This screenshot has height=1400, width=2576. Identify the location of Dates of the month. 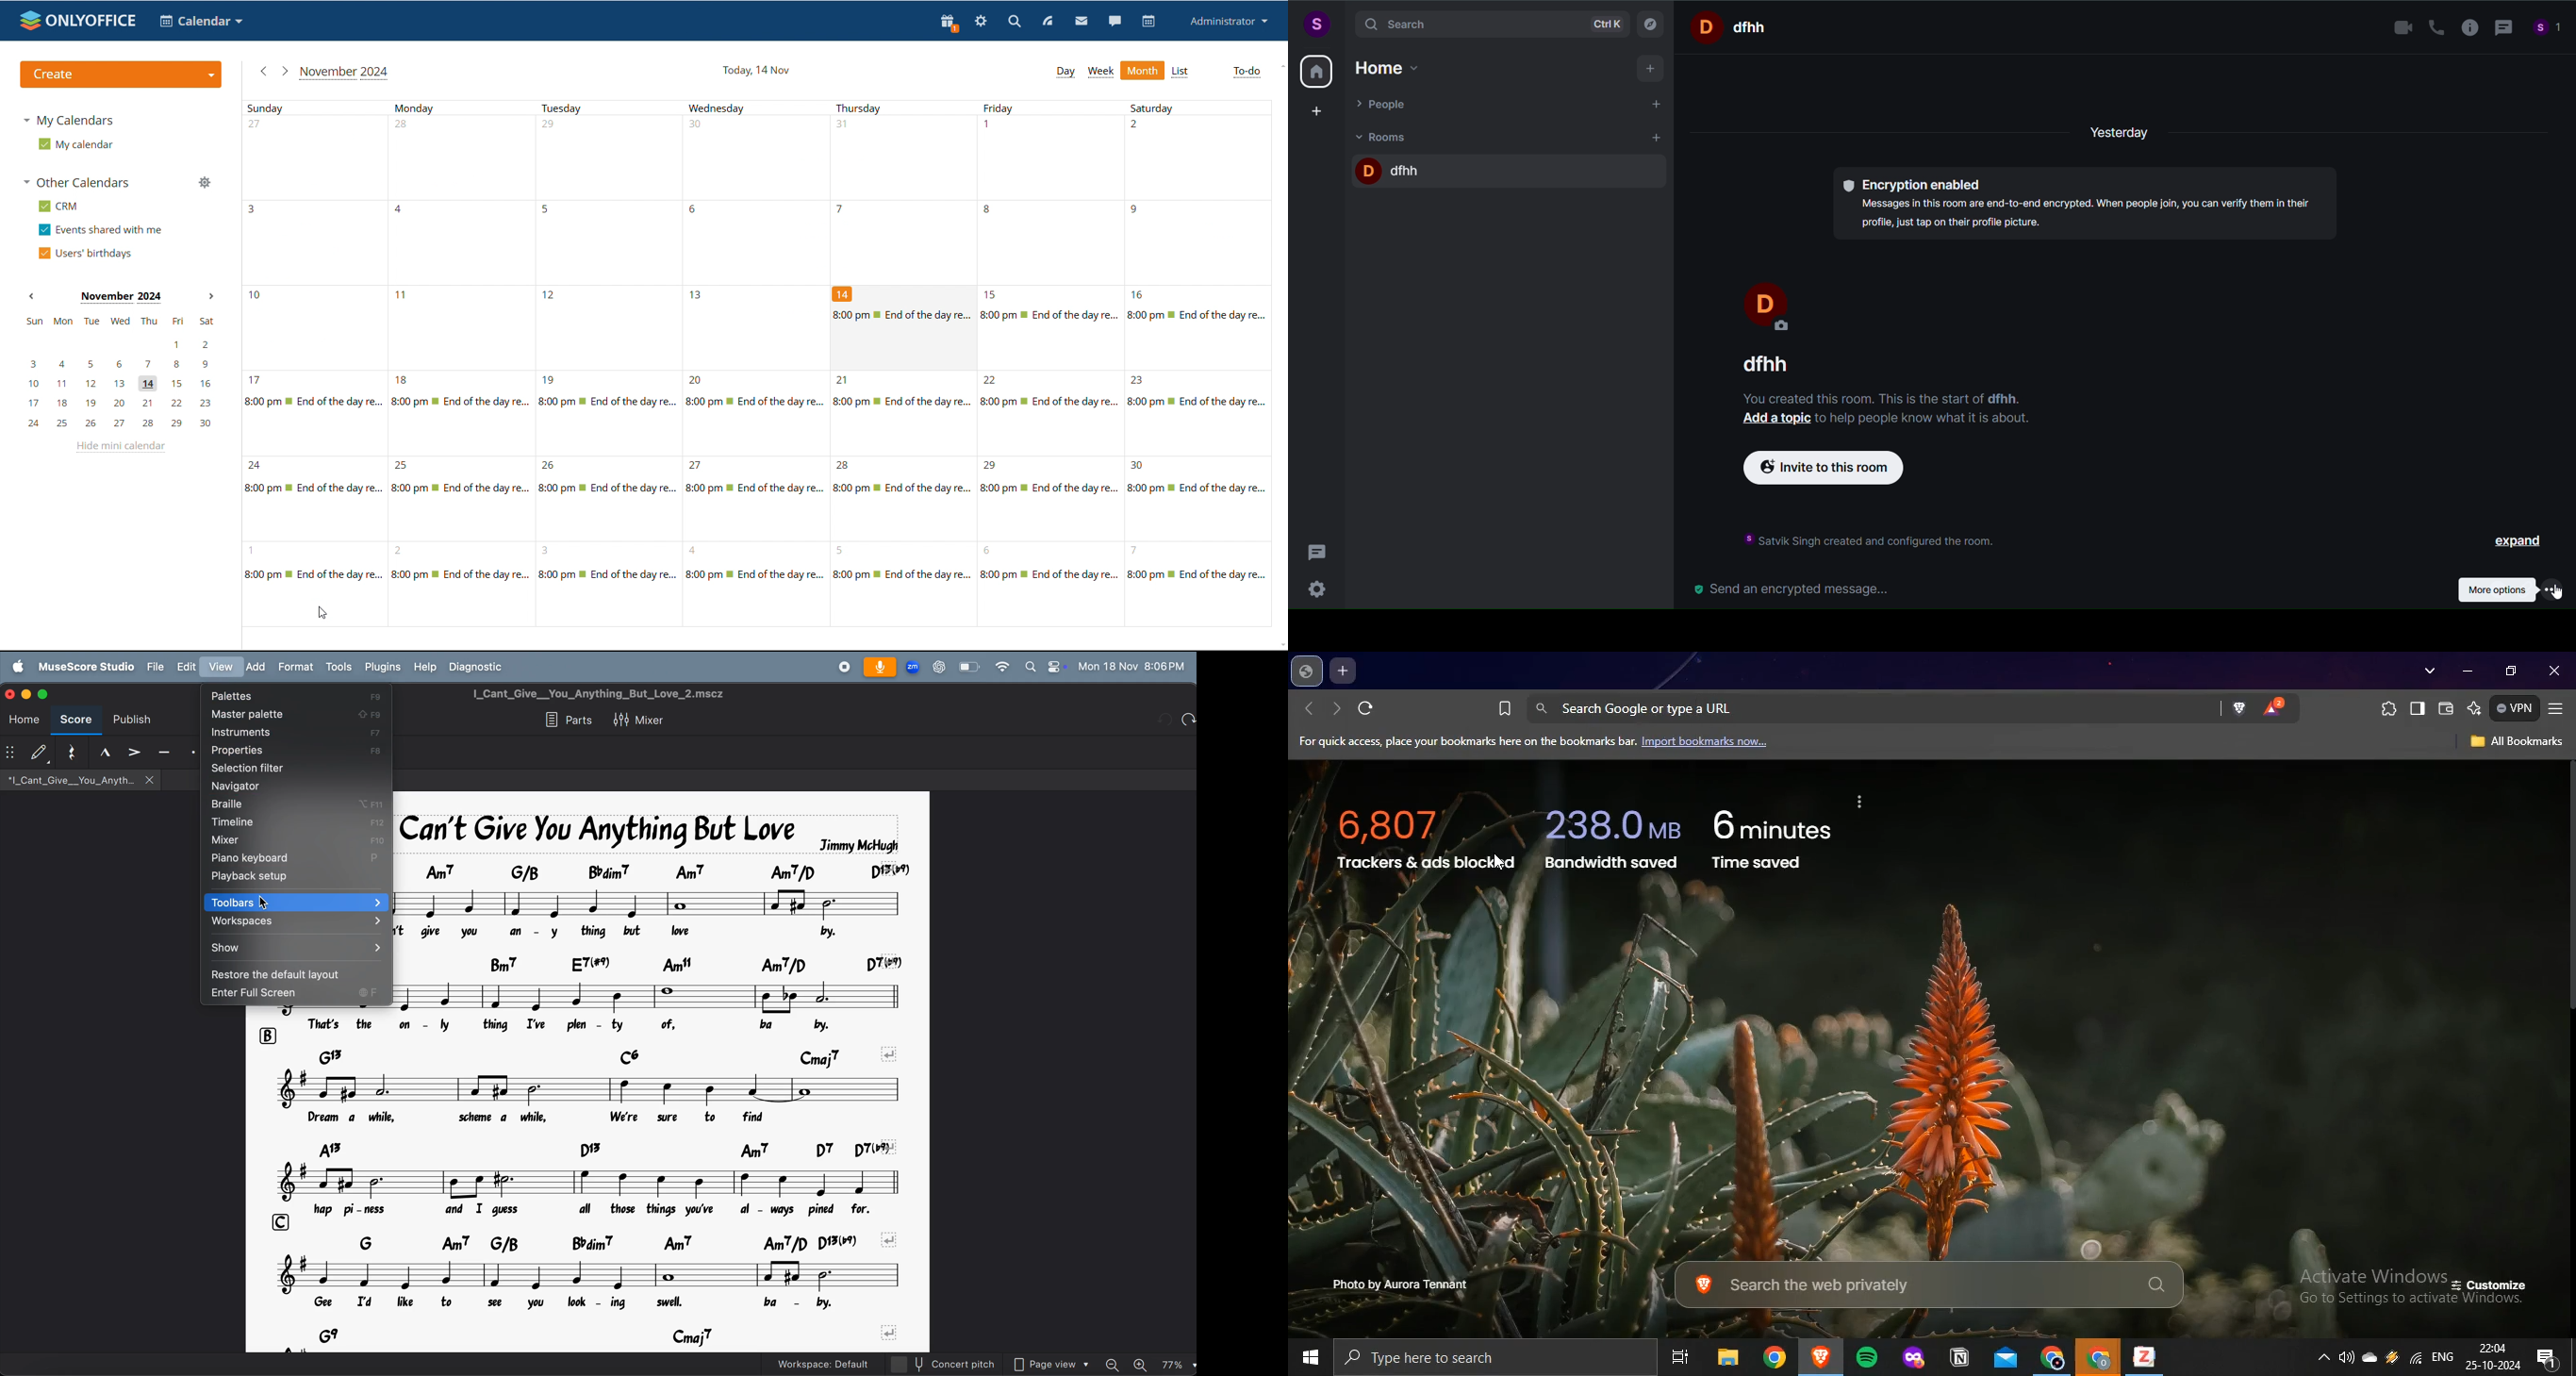
(748, 548).